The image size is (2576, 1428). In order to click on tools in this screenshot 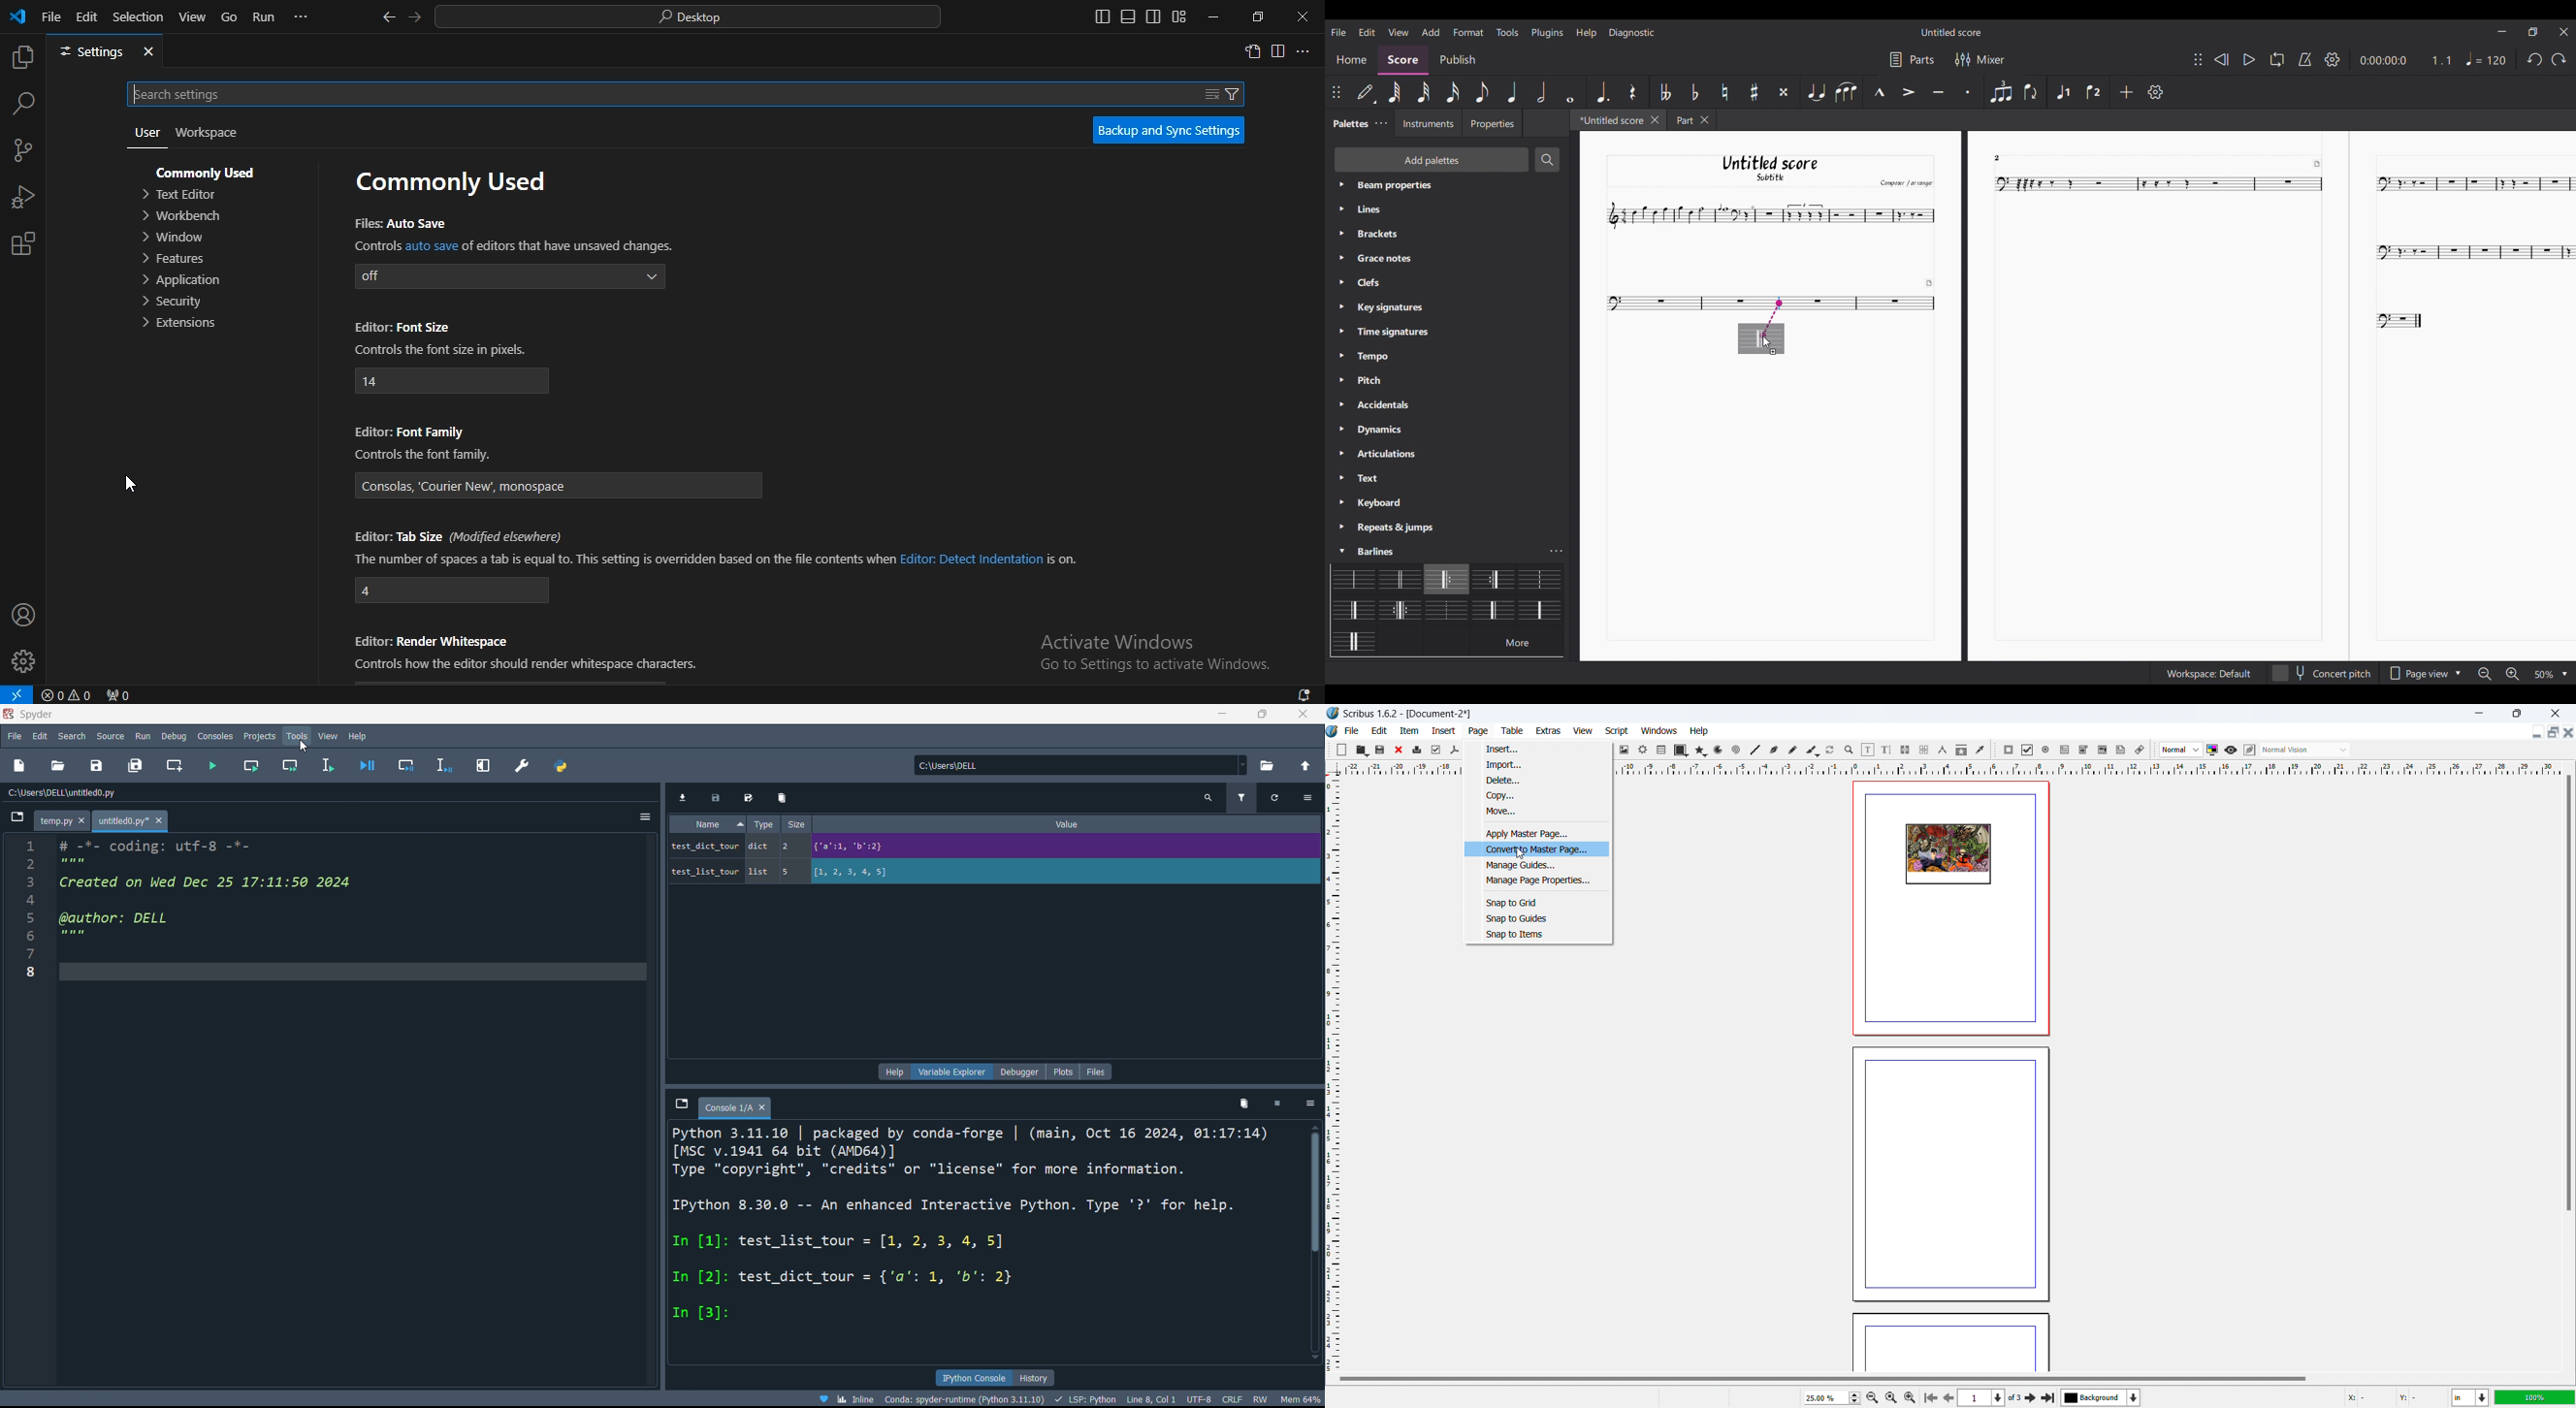, I will do `click(294, 737)`.